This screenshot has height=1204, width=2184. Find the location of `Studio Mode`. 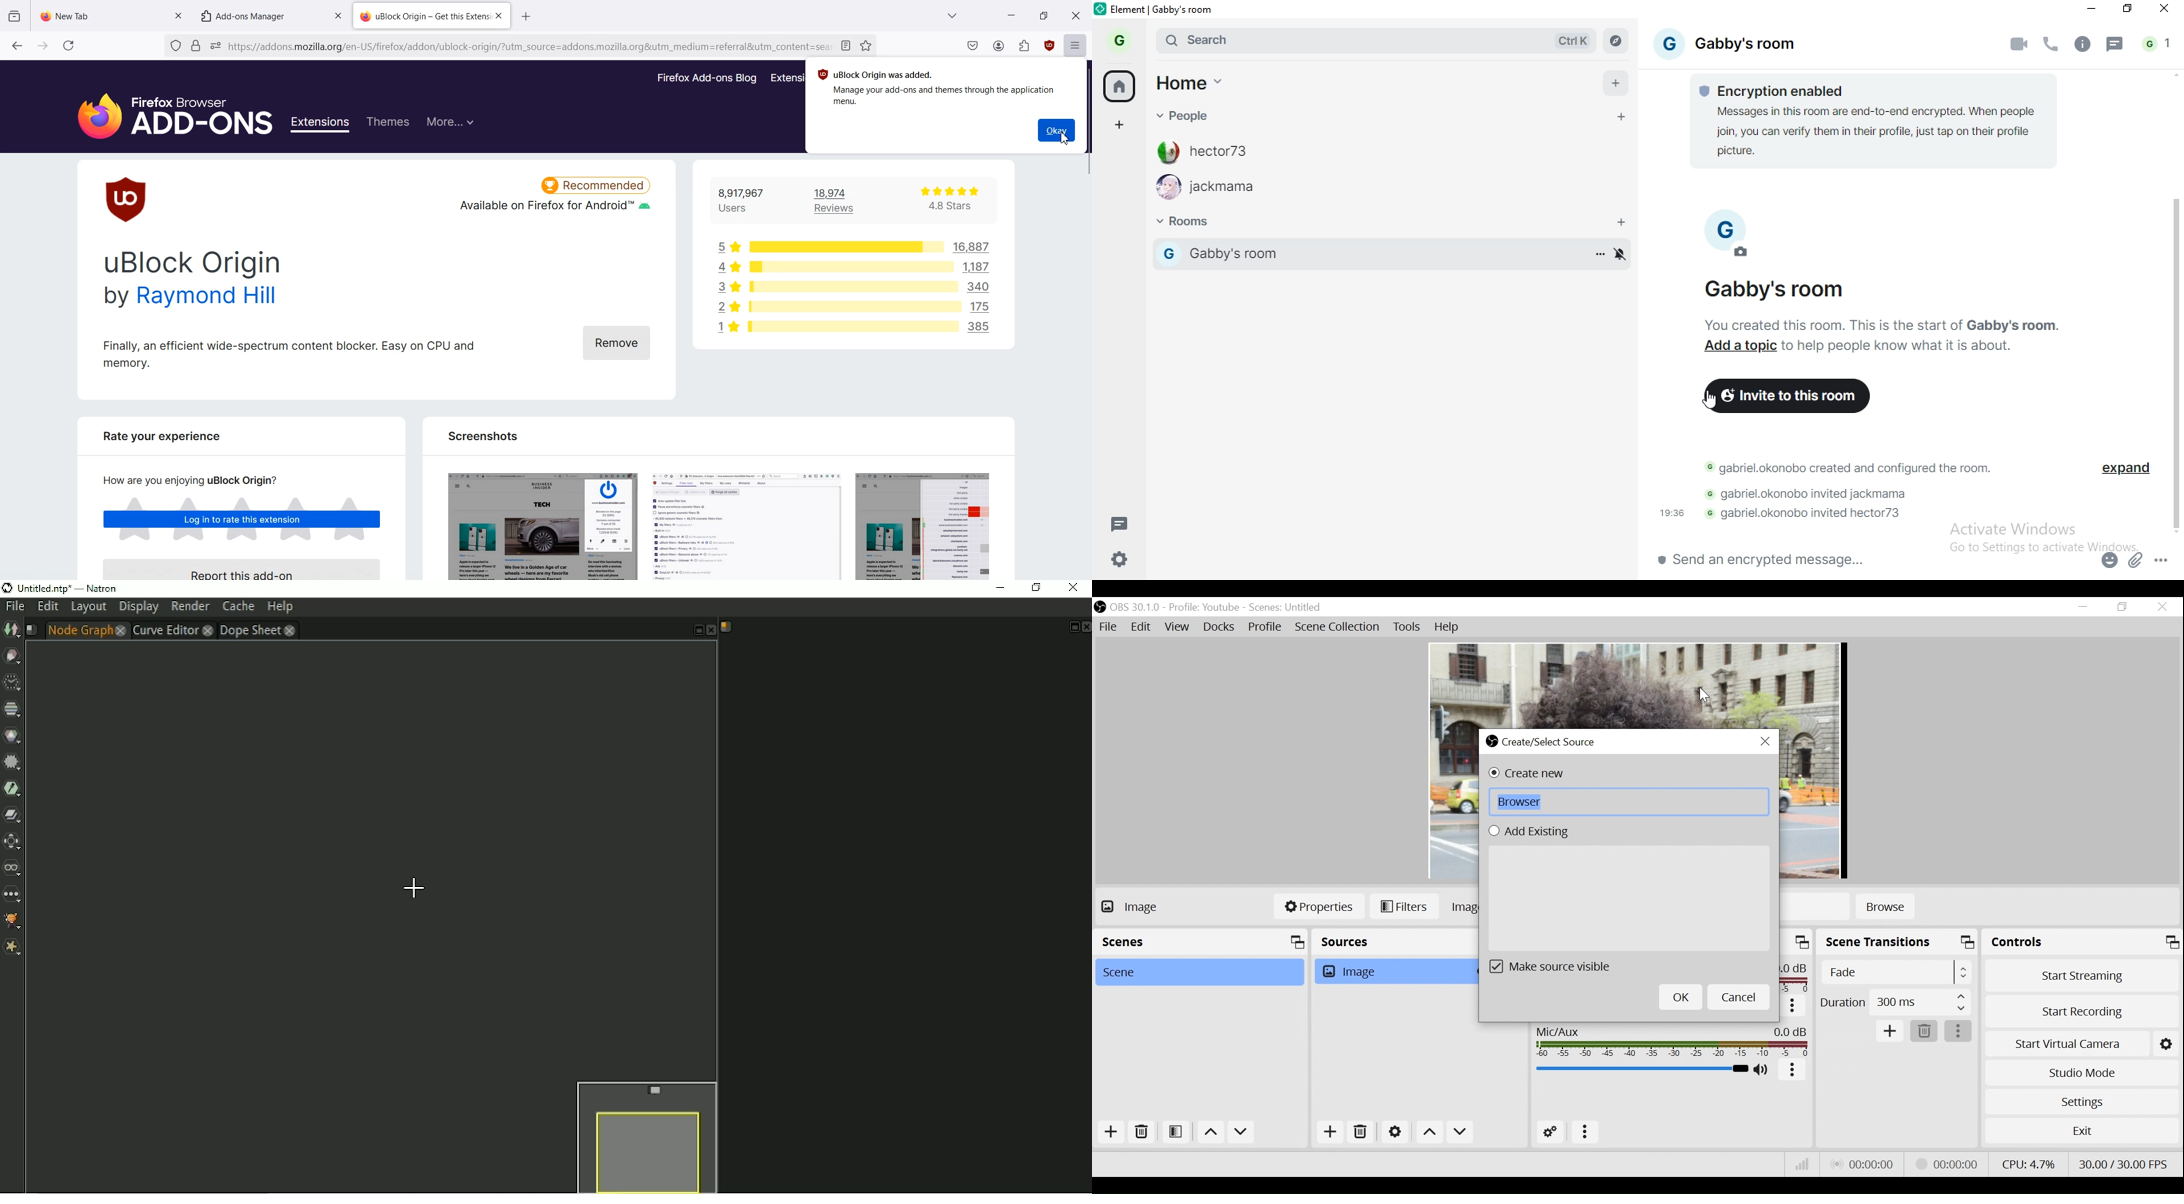

Studio Mode is located at coordinates (2082, 1073).